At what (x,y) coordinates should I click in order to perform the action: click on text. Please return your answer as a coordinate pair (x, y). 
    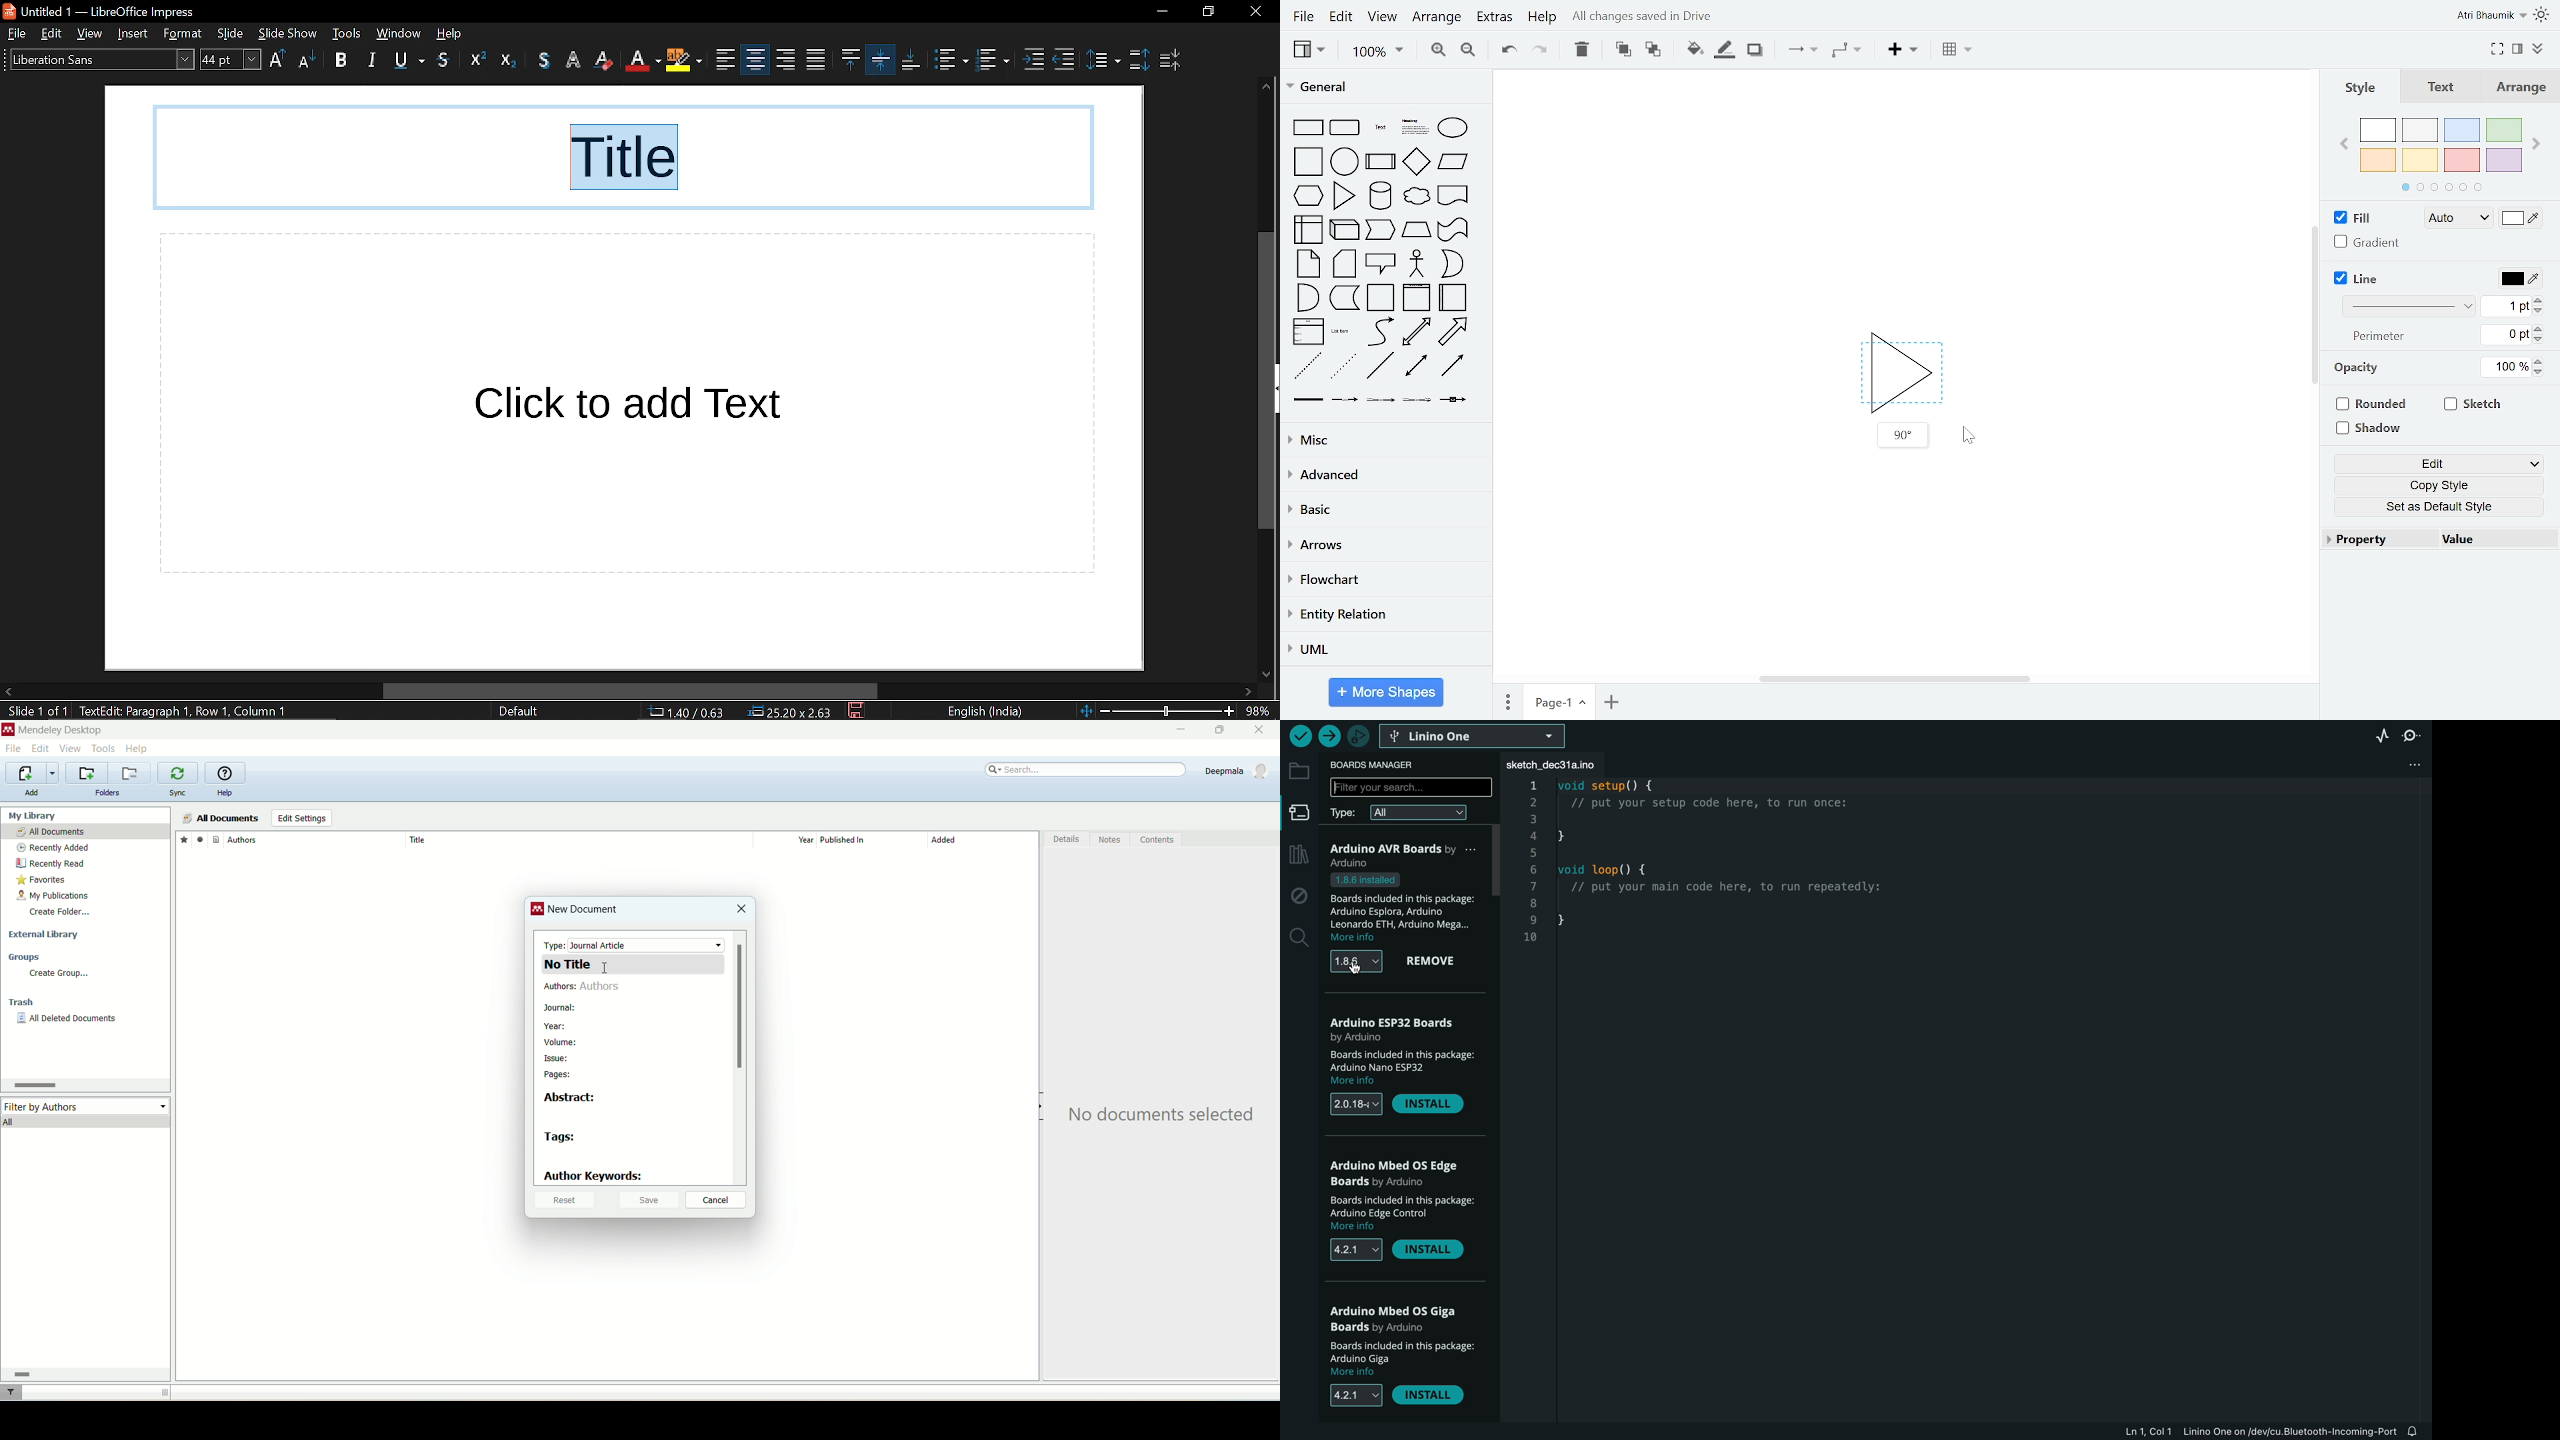
    Looking at the image, I should click on (1379, 128).